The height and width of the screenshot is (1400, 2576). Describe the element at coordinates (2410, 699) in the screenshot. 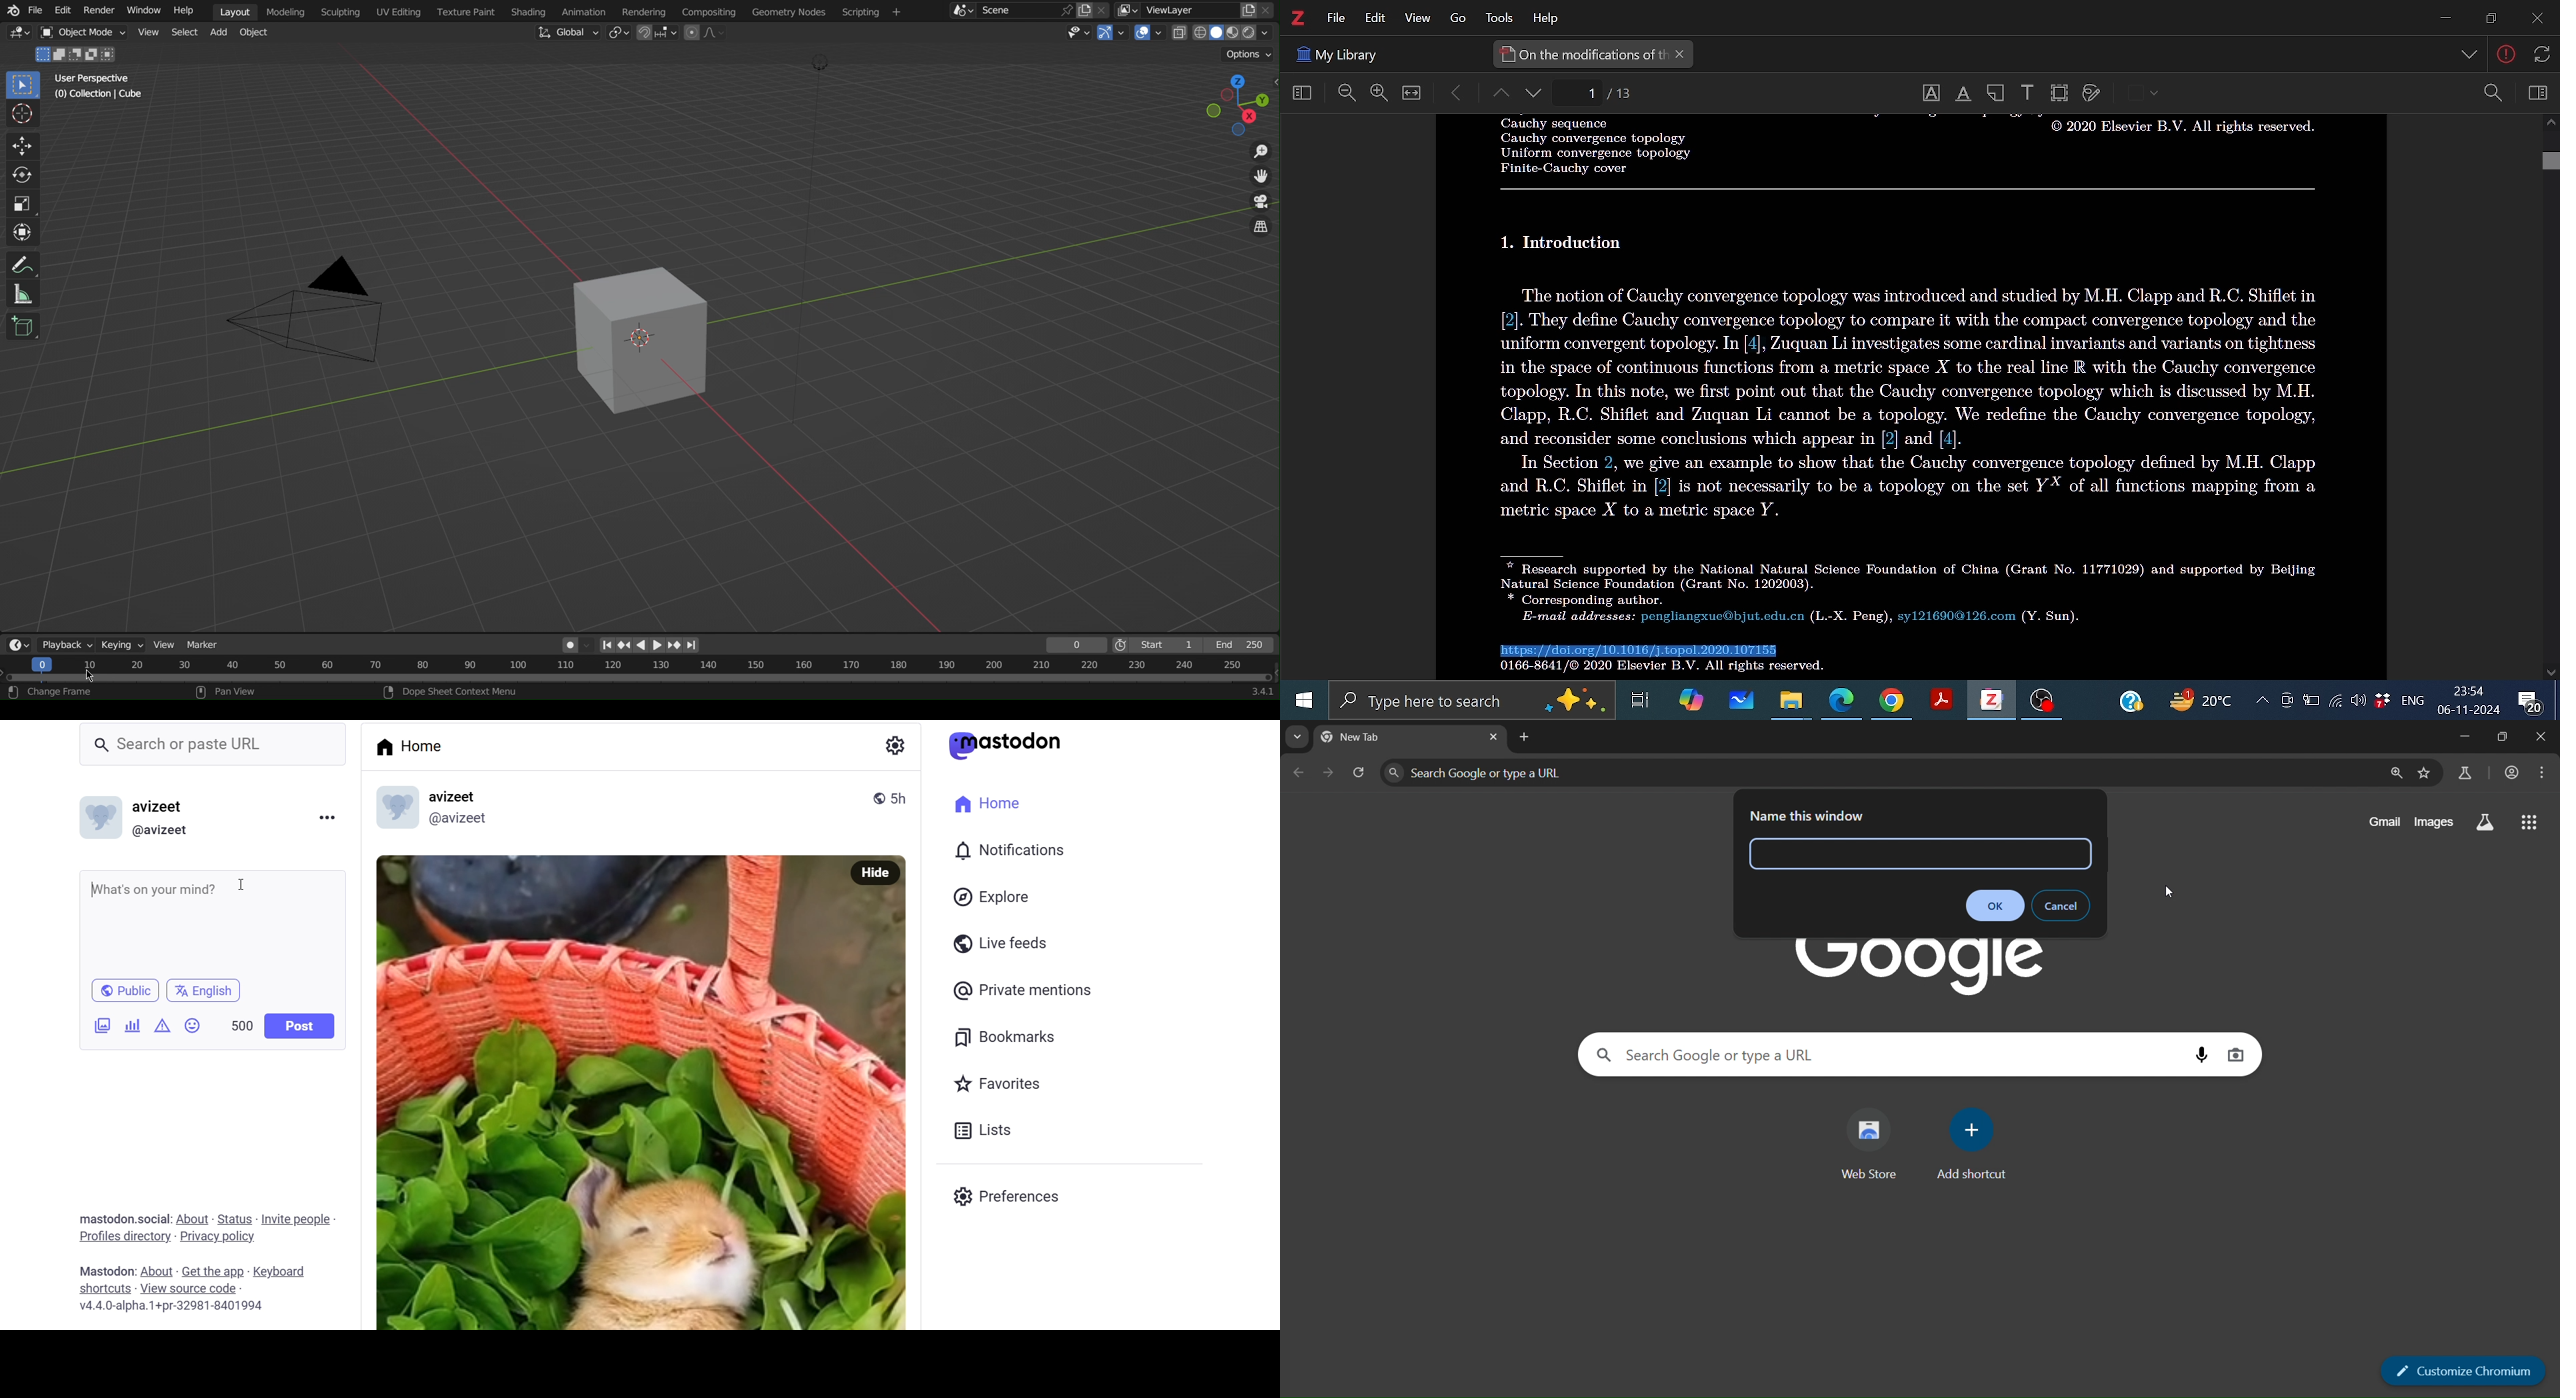

I see `language` at that location.